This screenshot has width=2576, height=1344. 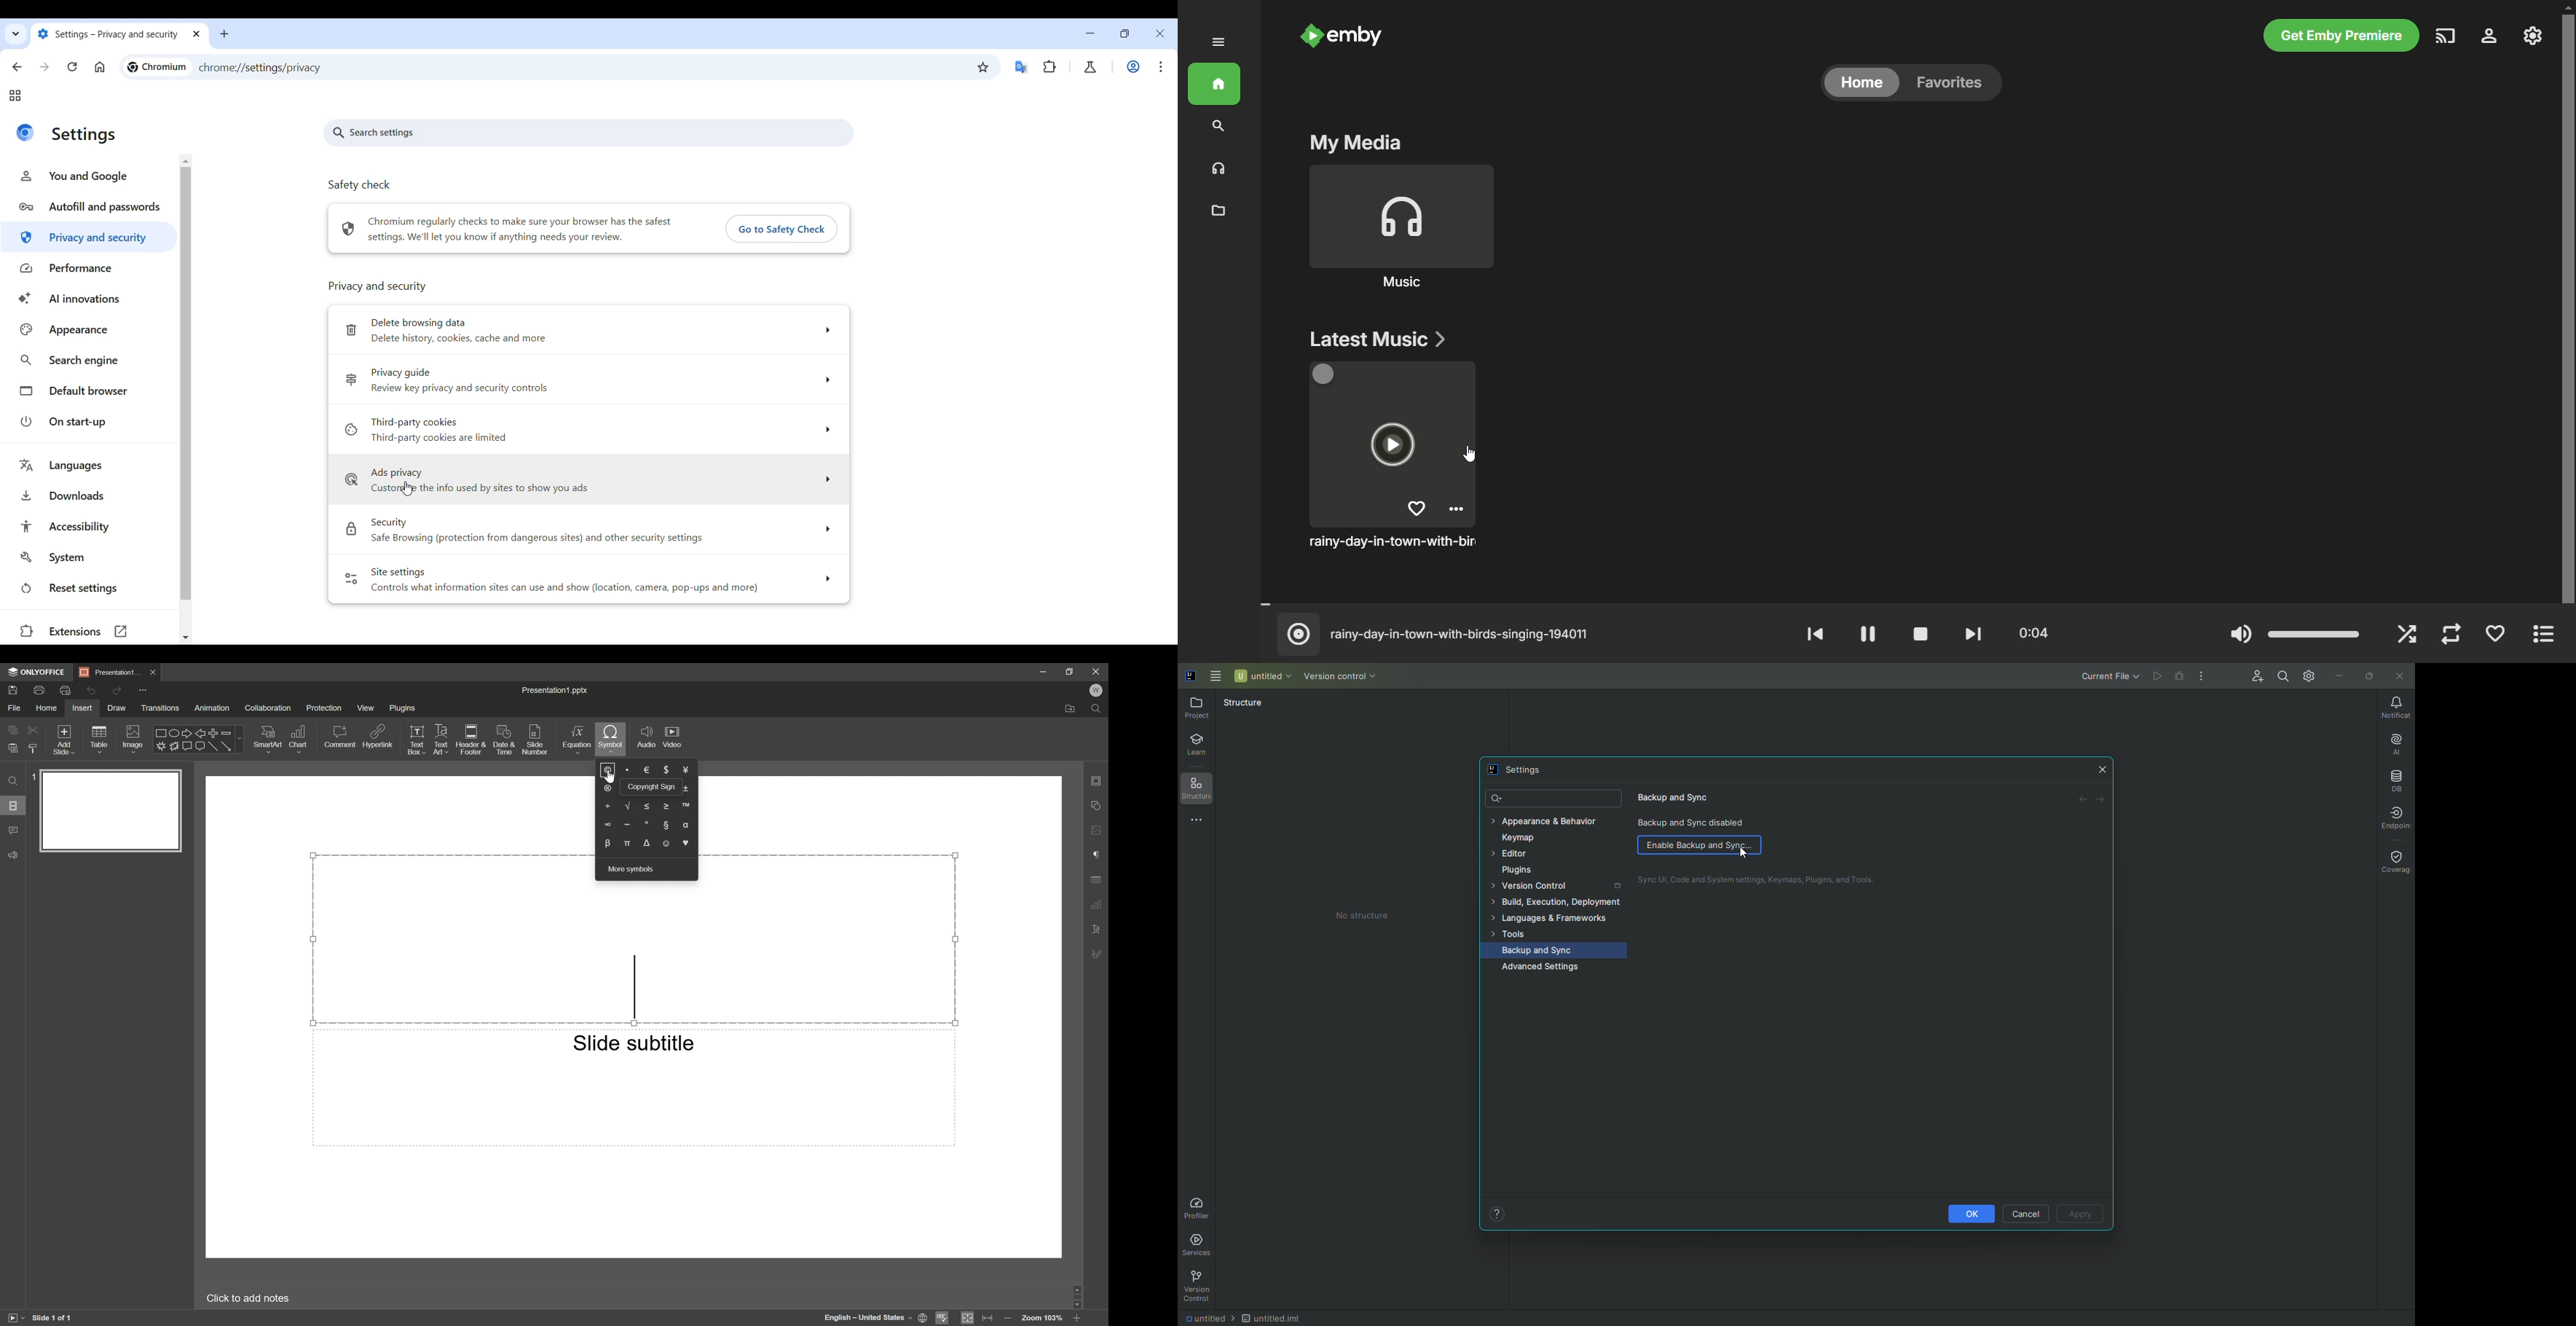 What do you see at coordinates (417, 740) in the screenshot?
I see `Text Box` at bounding box center [417, 740].